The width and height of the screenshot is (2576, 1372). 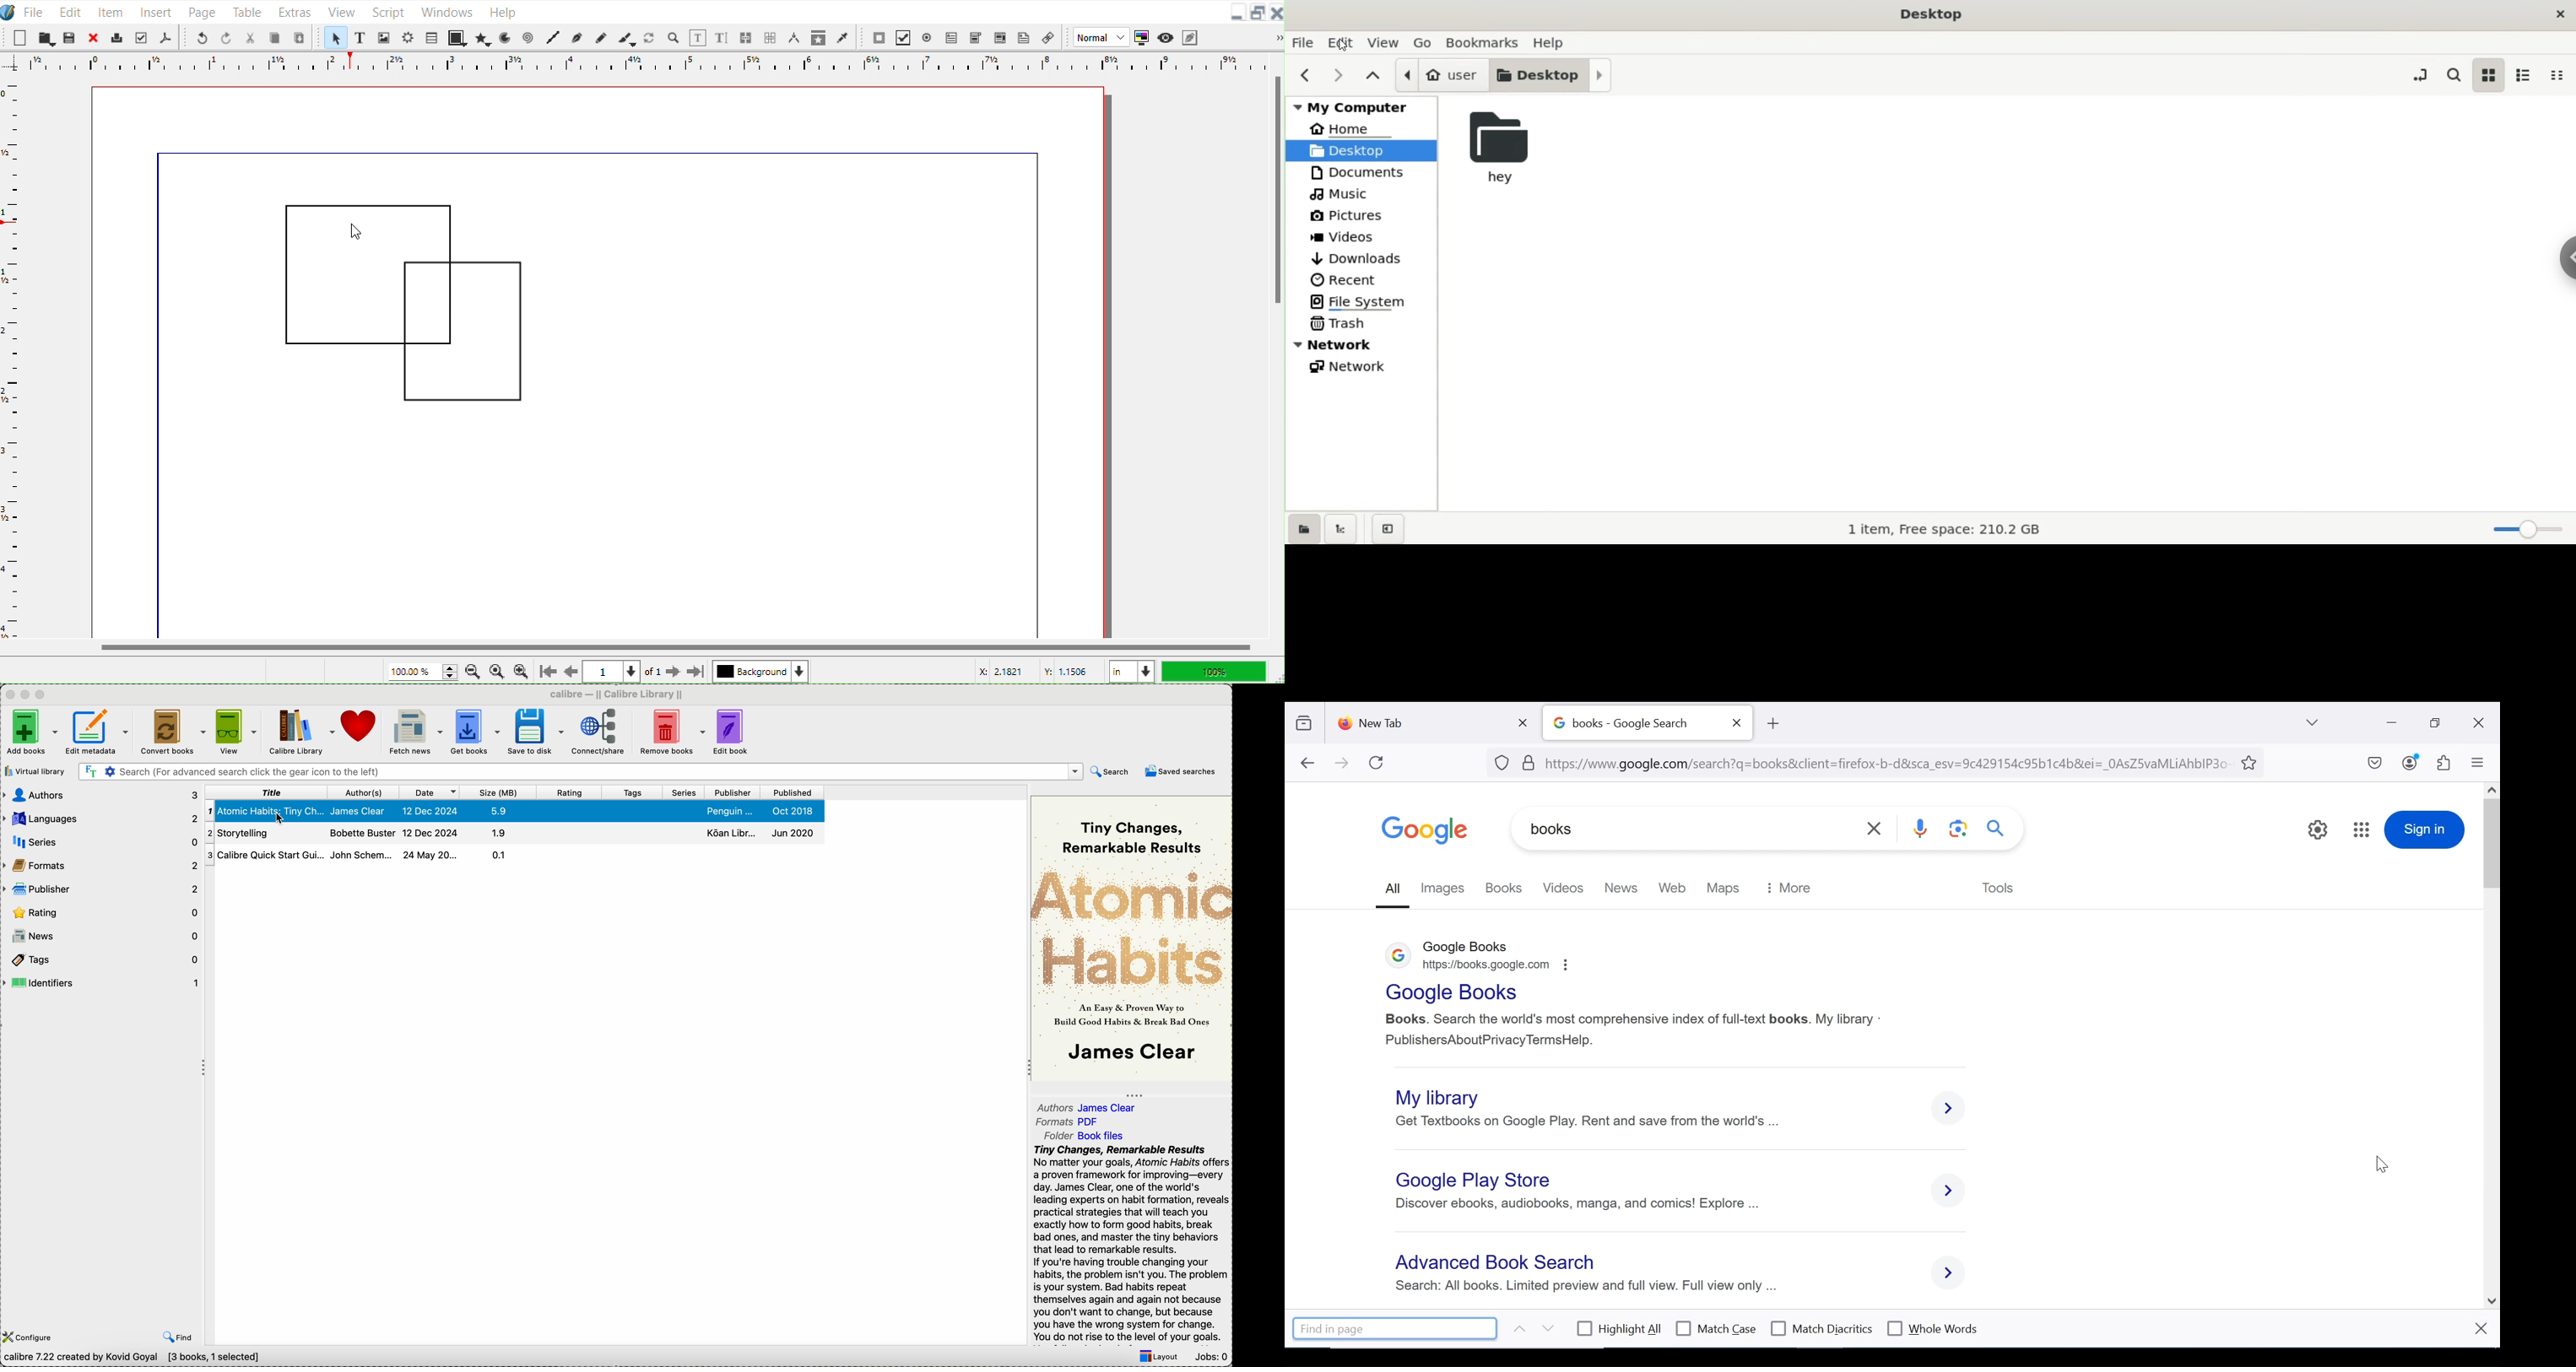 What do you see at coordinates (507, 37) in the screenshot?
I see `Arc` at bounding box center [507, 37].